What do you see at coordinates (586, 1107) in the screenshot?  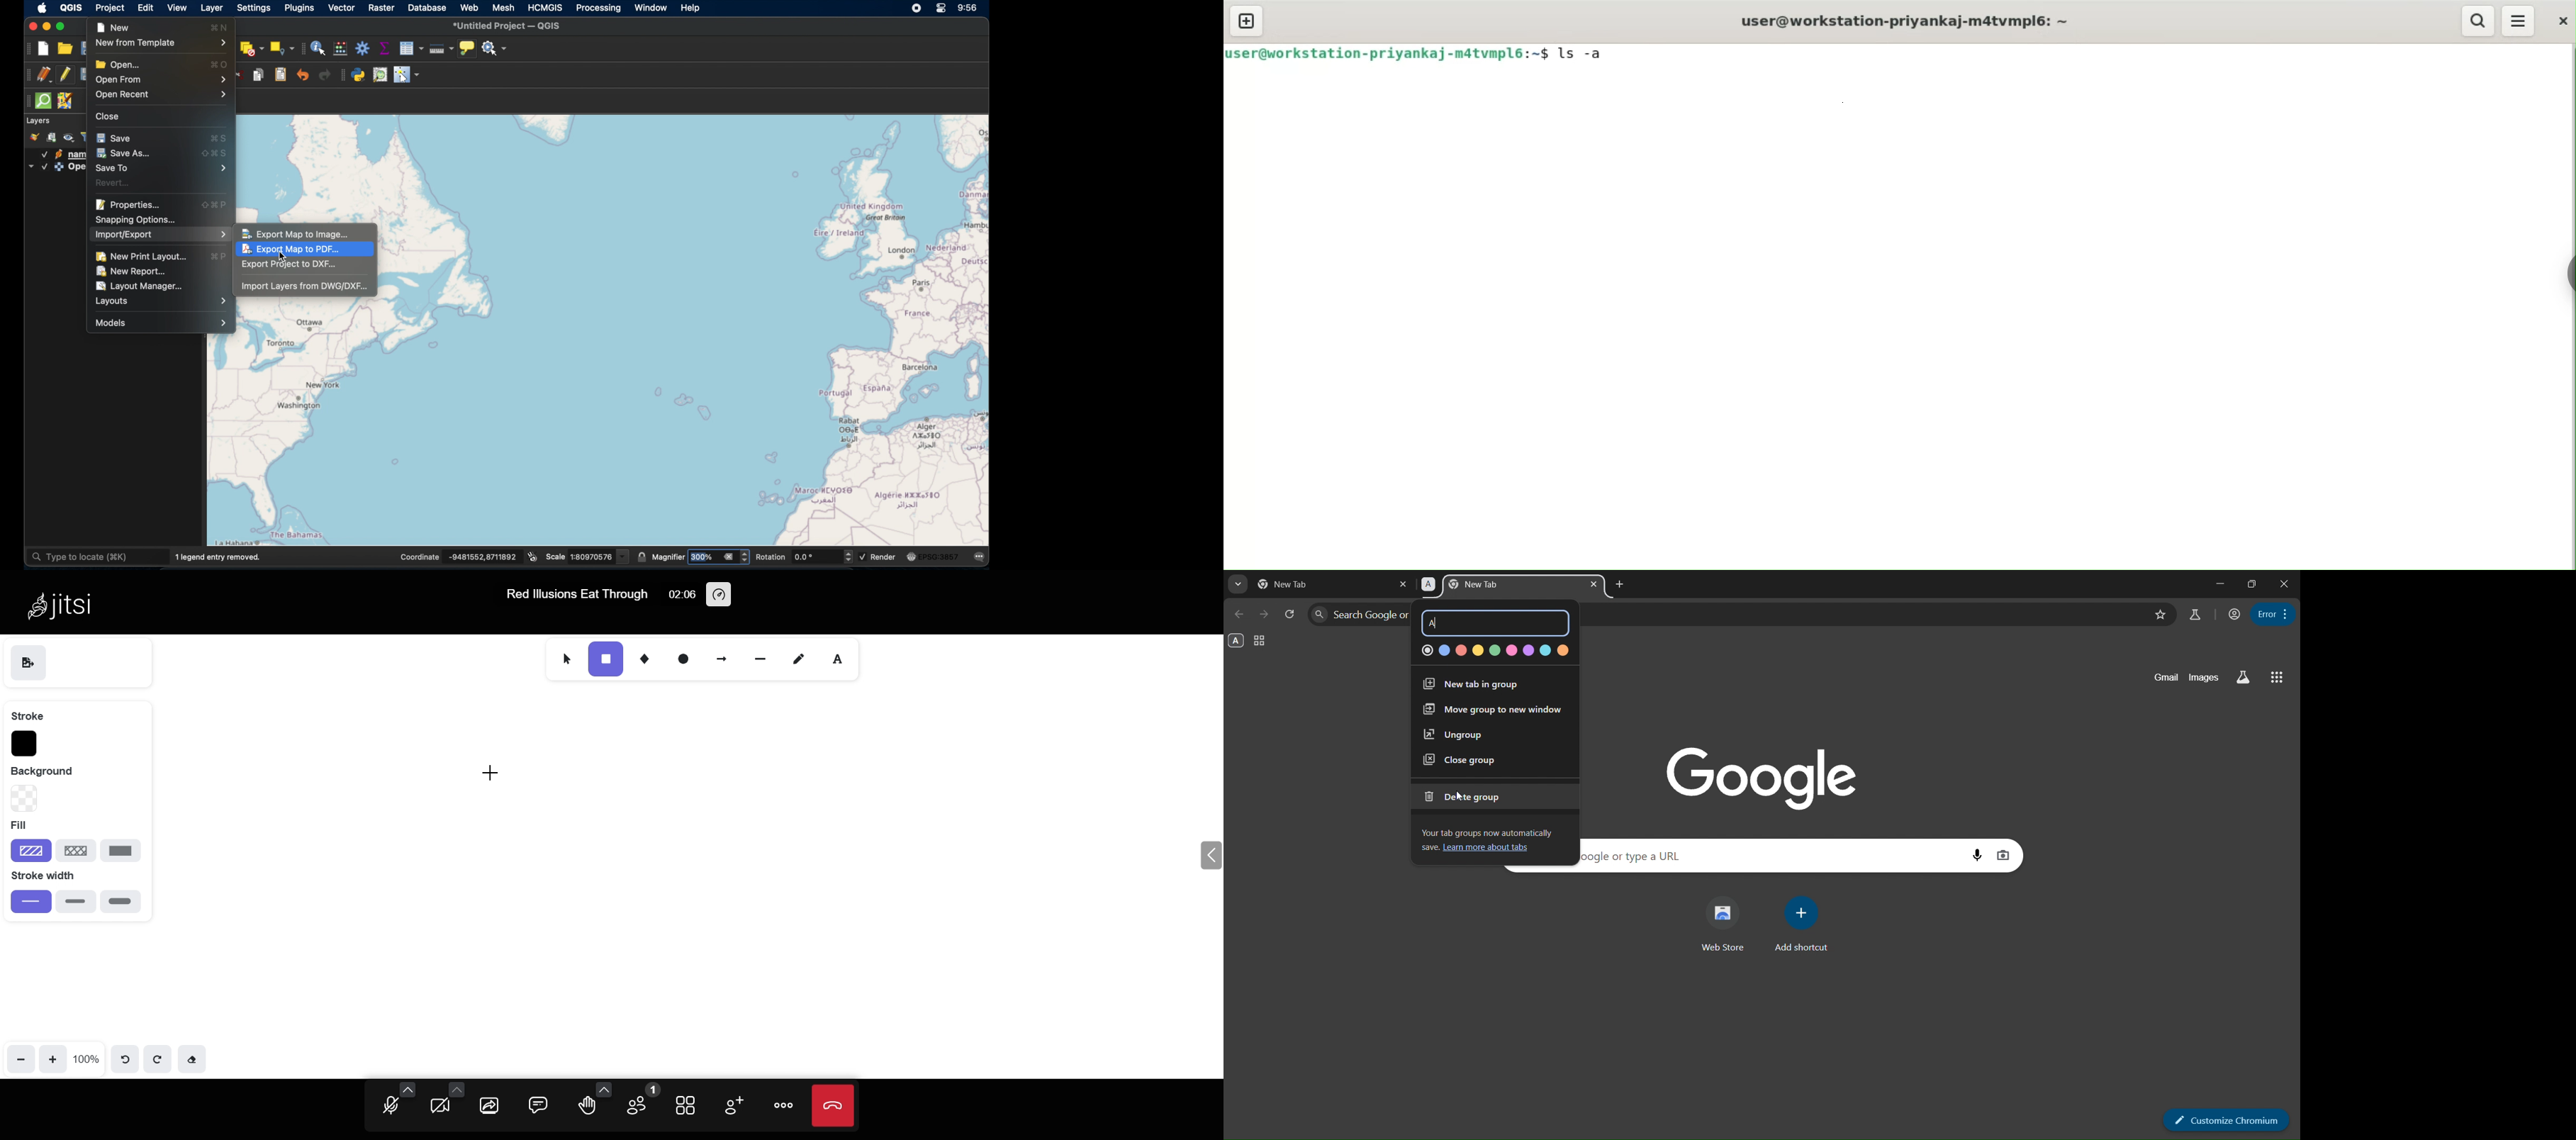 I see `raise hand` at bounding box center [586, 1107].